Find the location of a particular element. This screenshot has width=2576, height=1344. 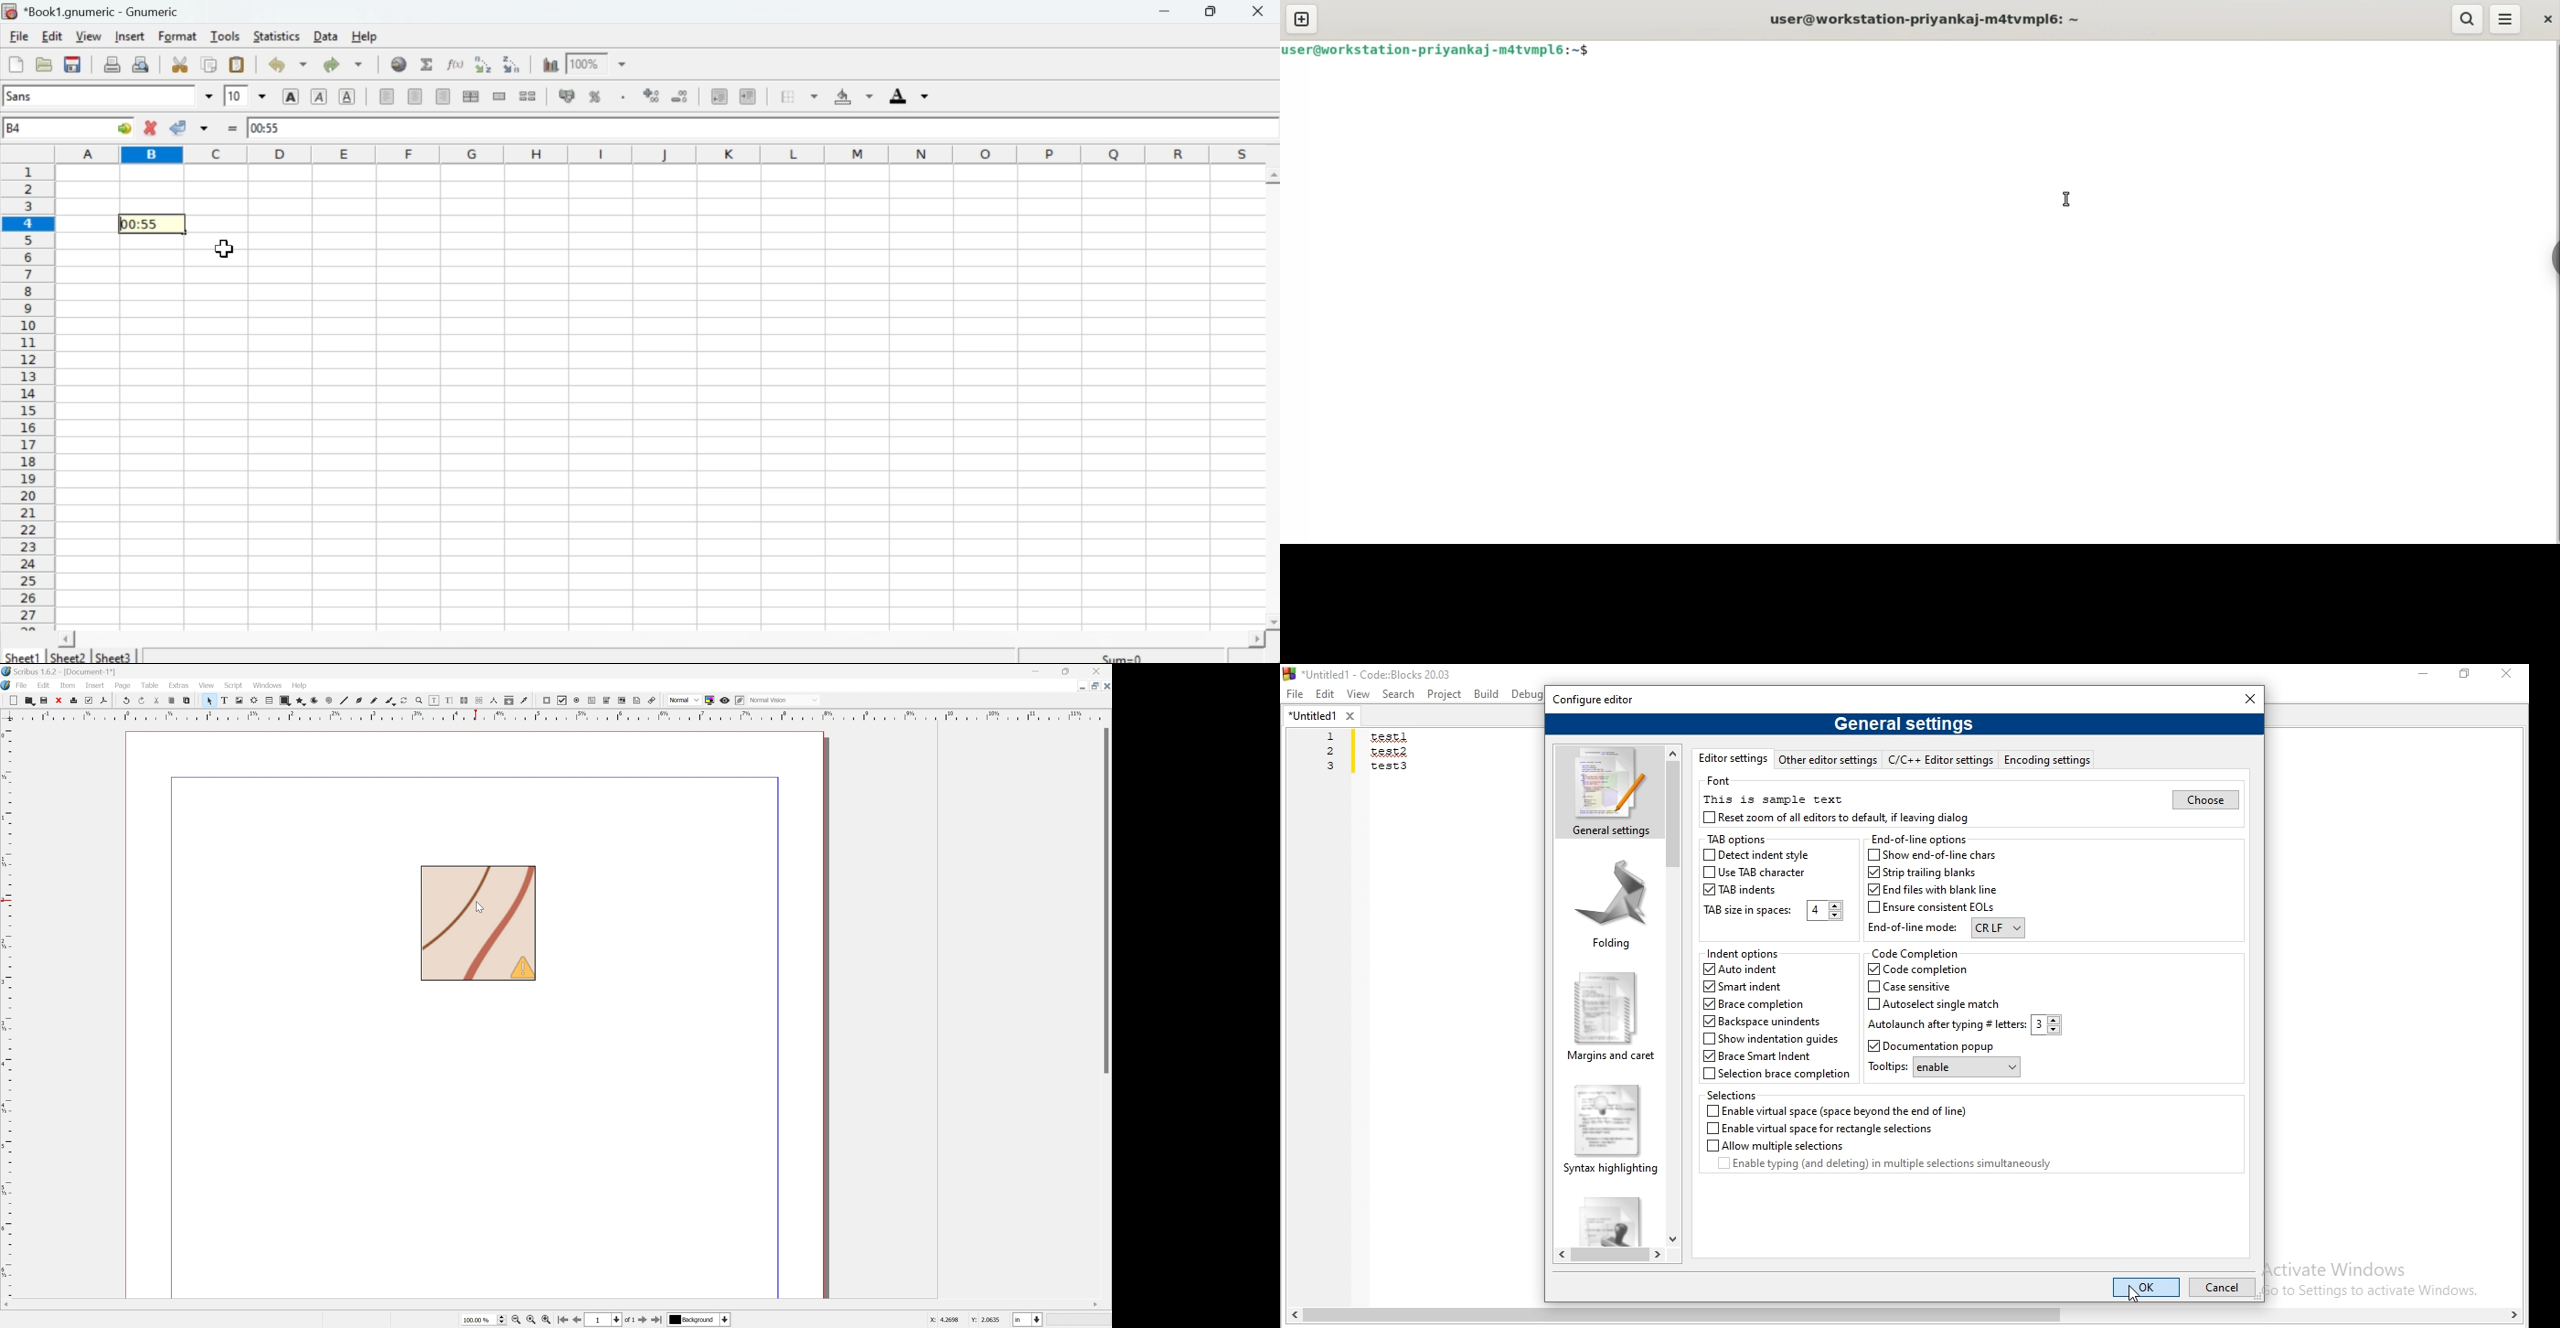

Tooltips: enable is located at coordinates (1943, 1068).